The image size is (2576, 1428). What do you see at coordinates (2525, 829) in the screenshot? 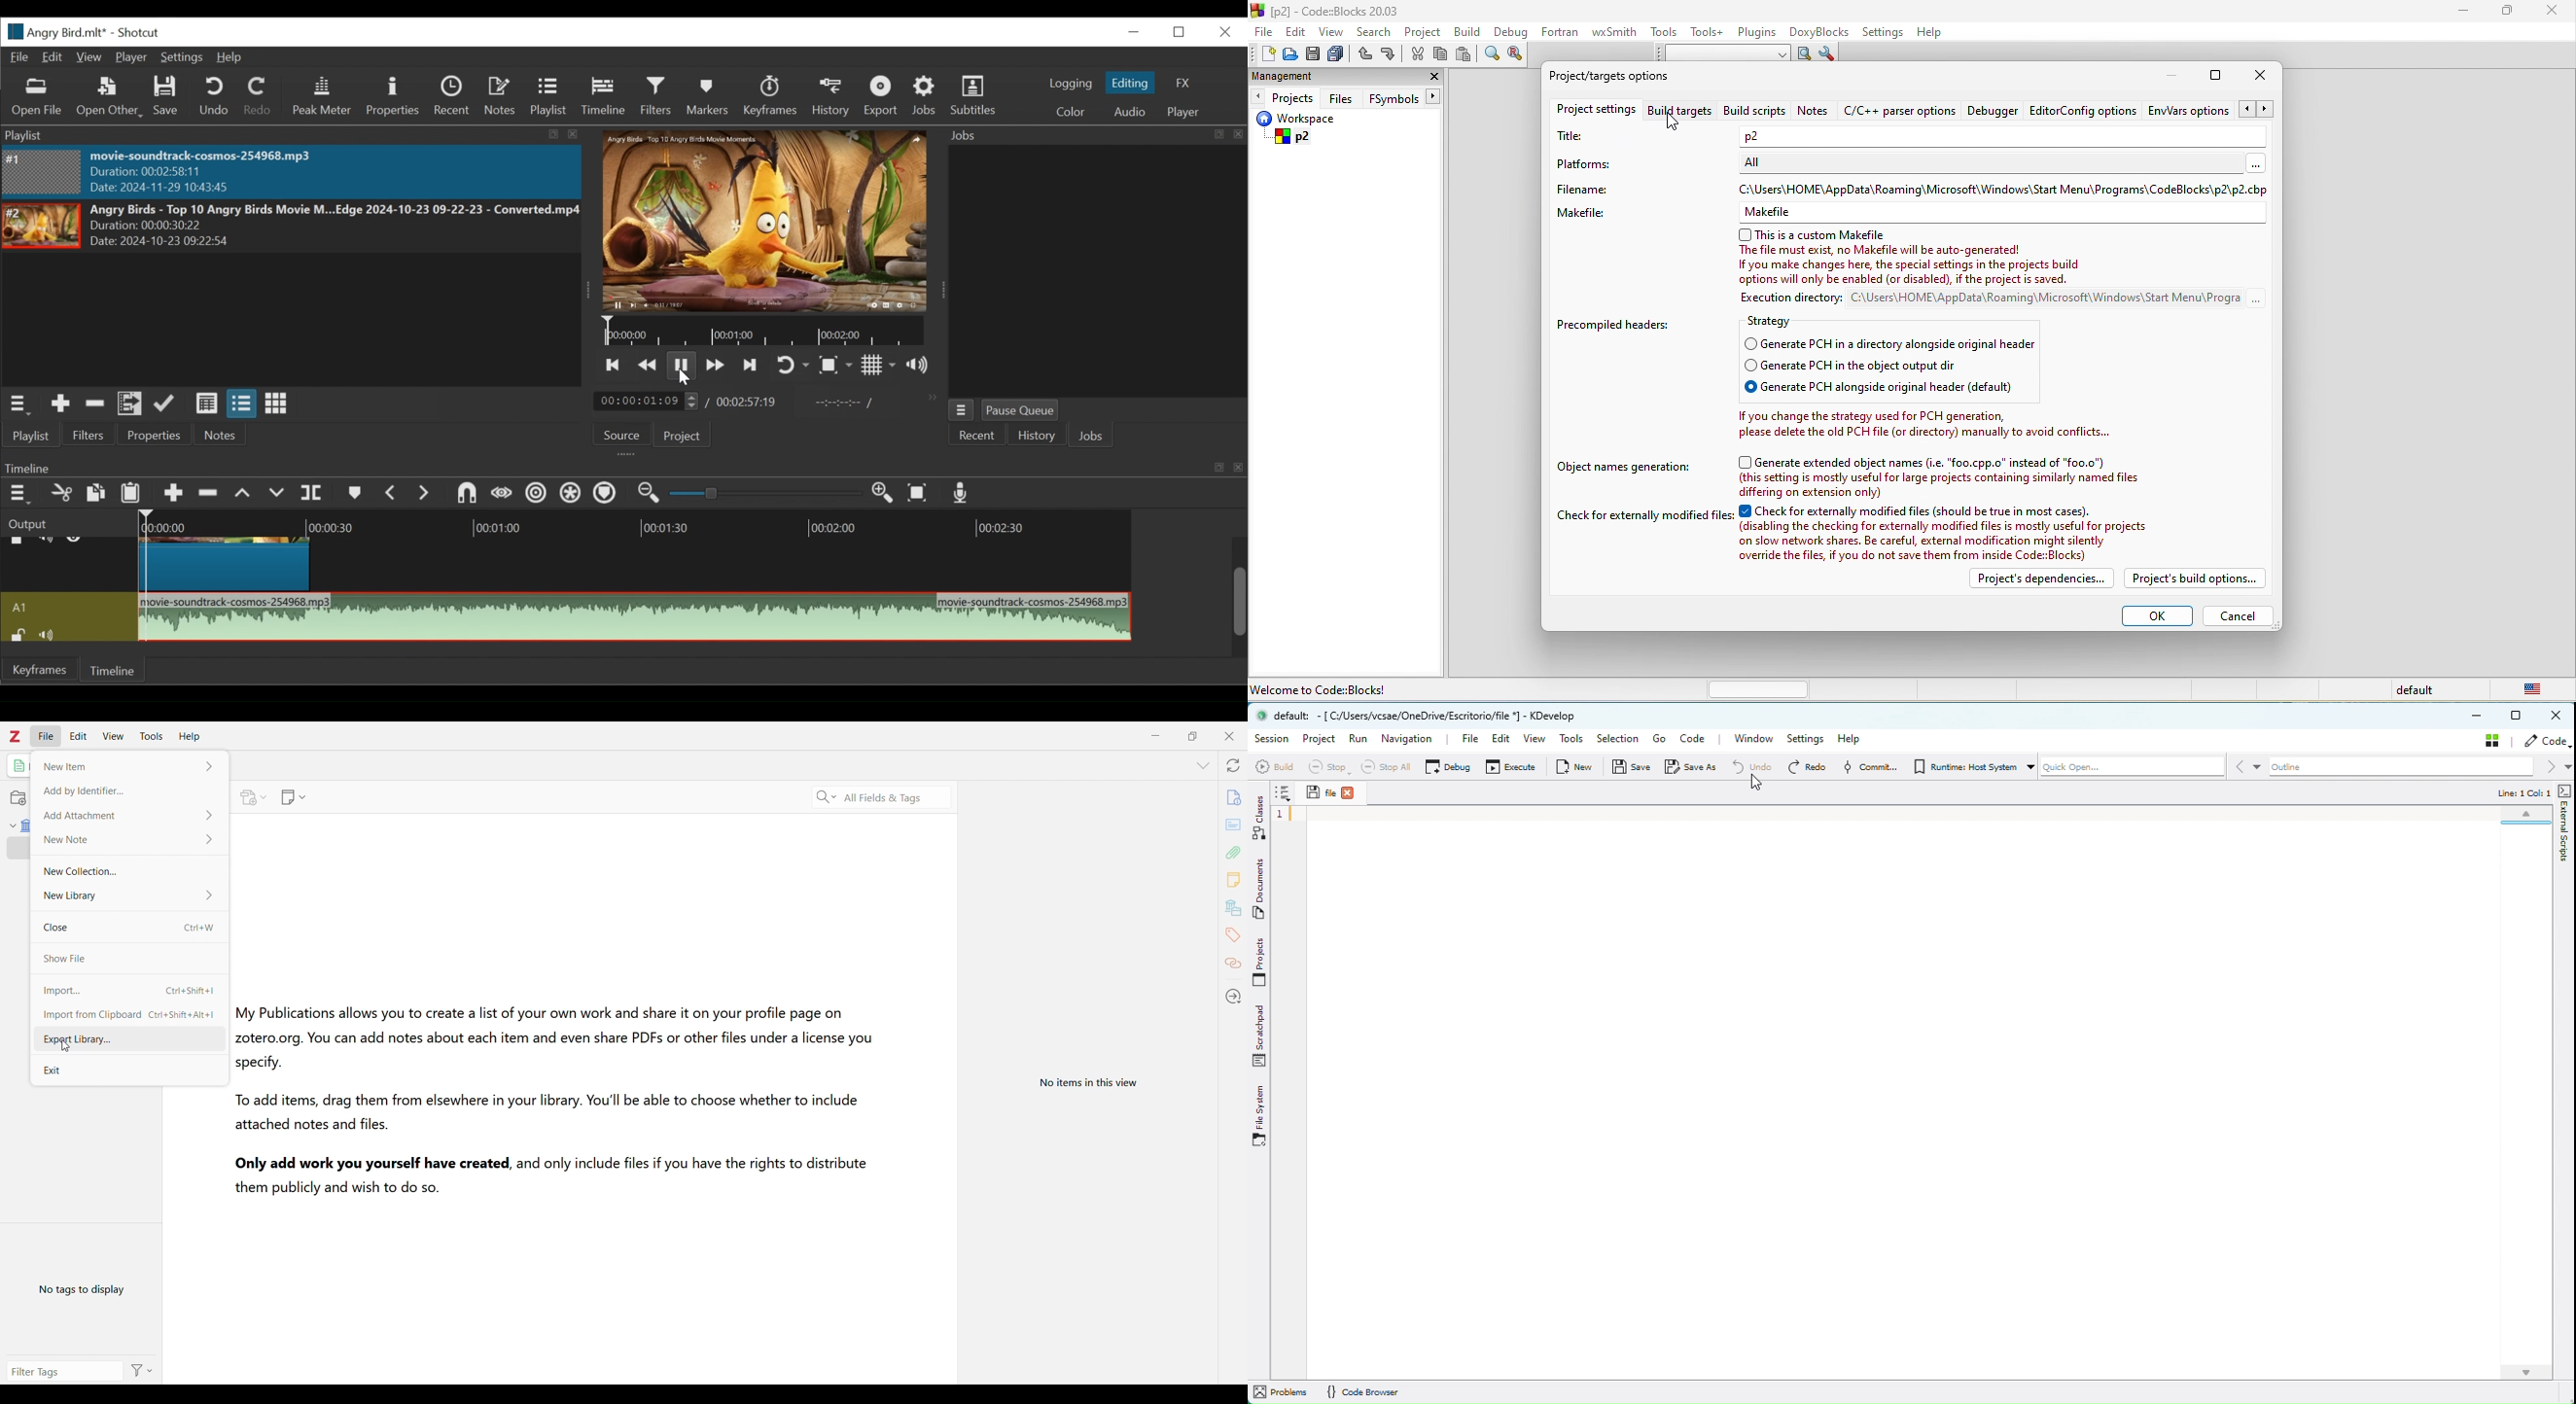
I see `Minimap` at bounding box center [2525, 829].